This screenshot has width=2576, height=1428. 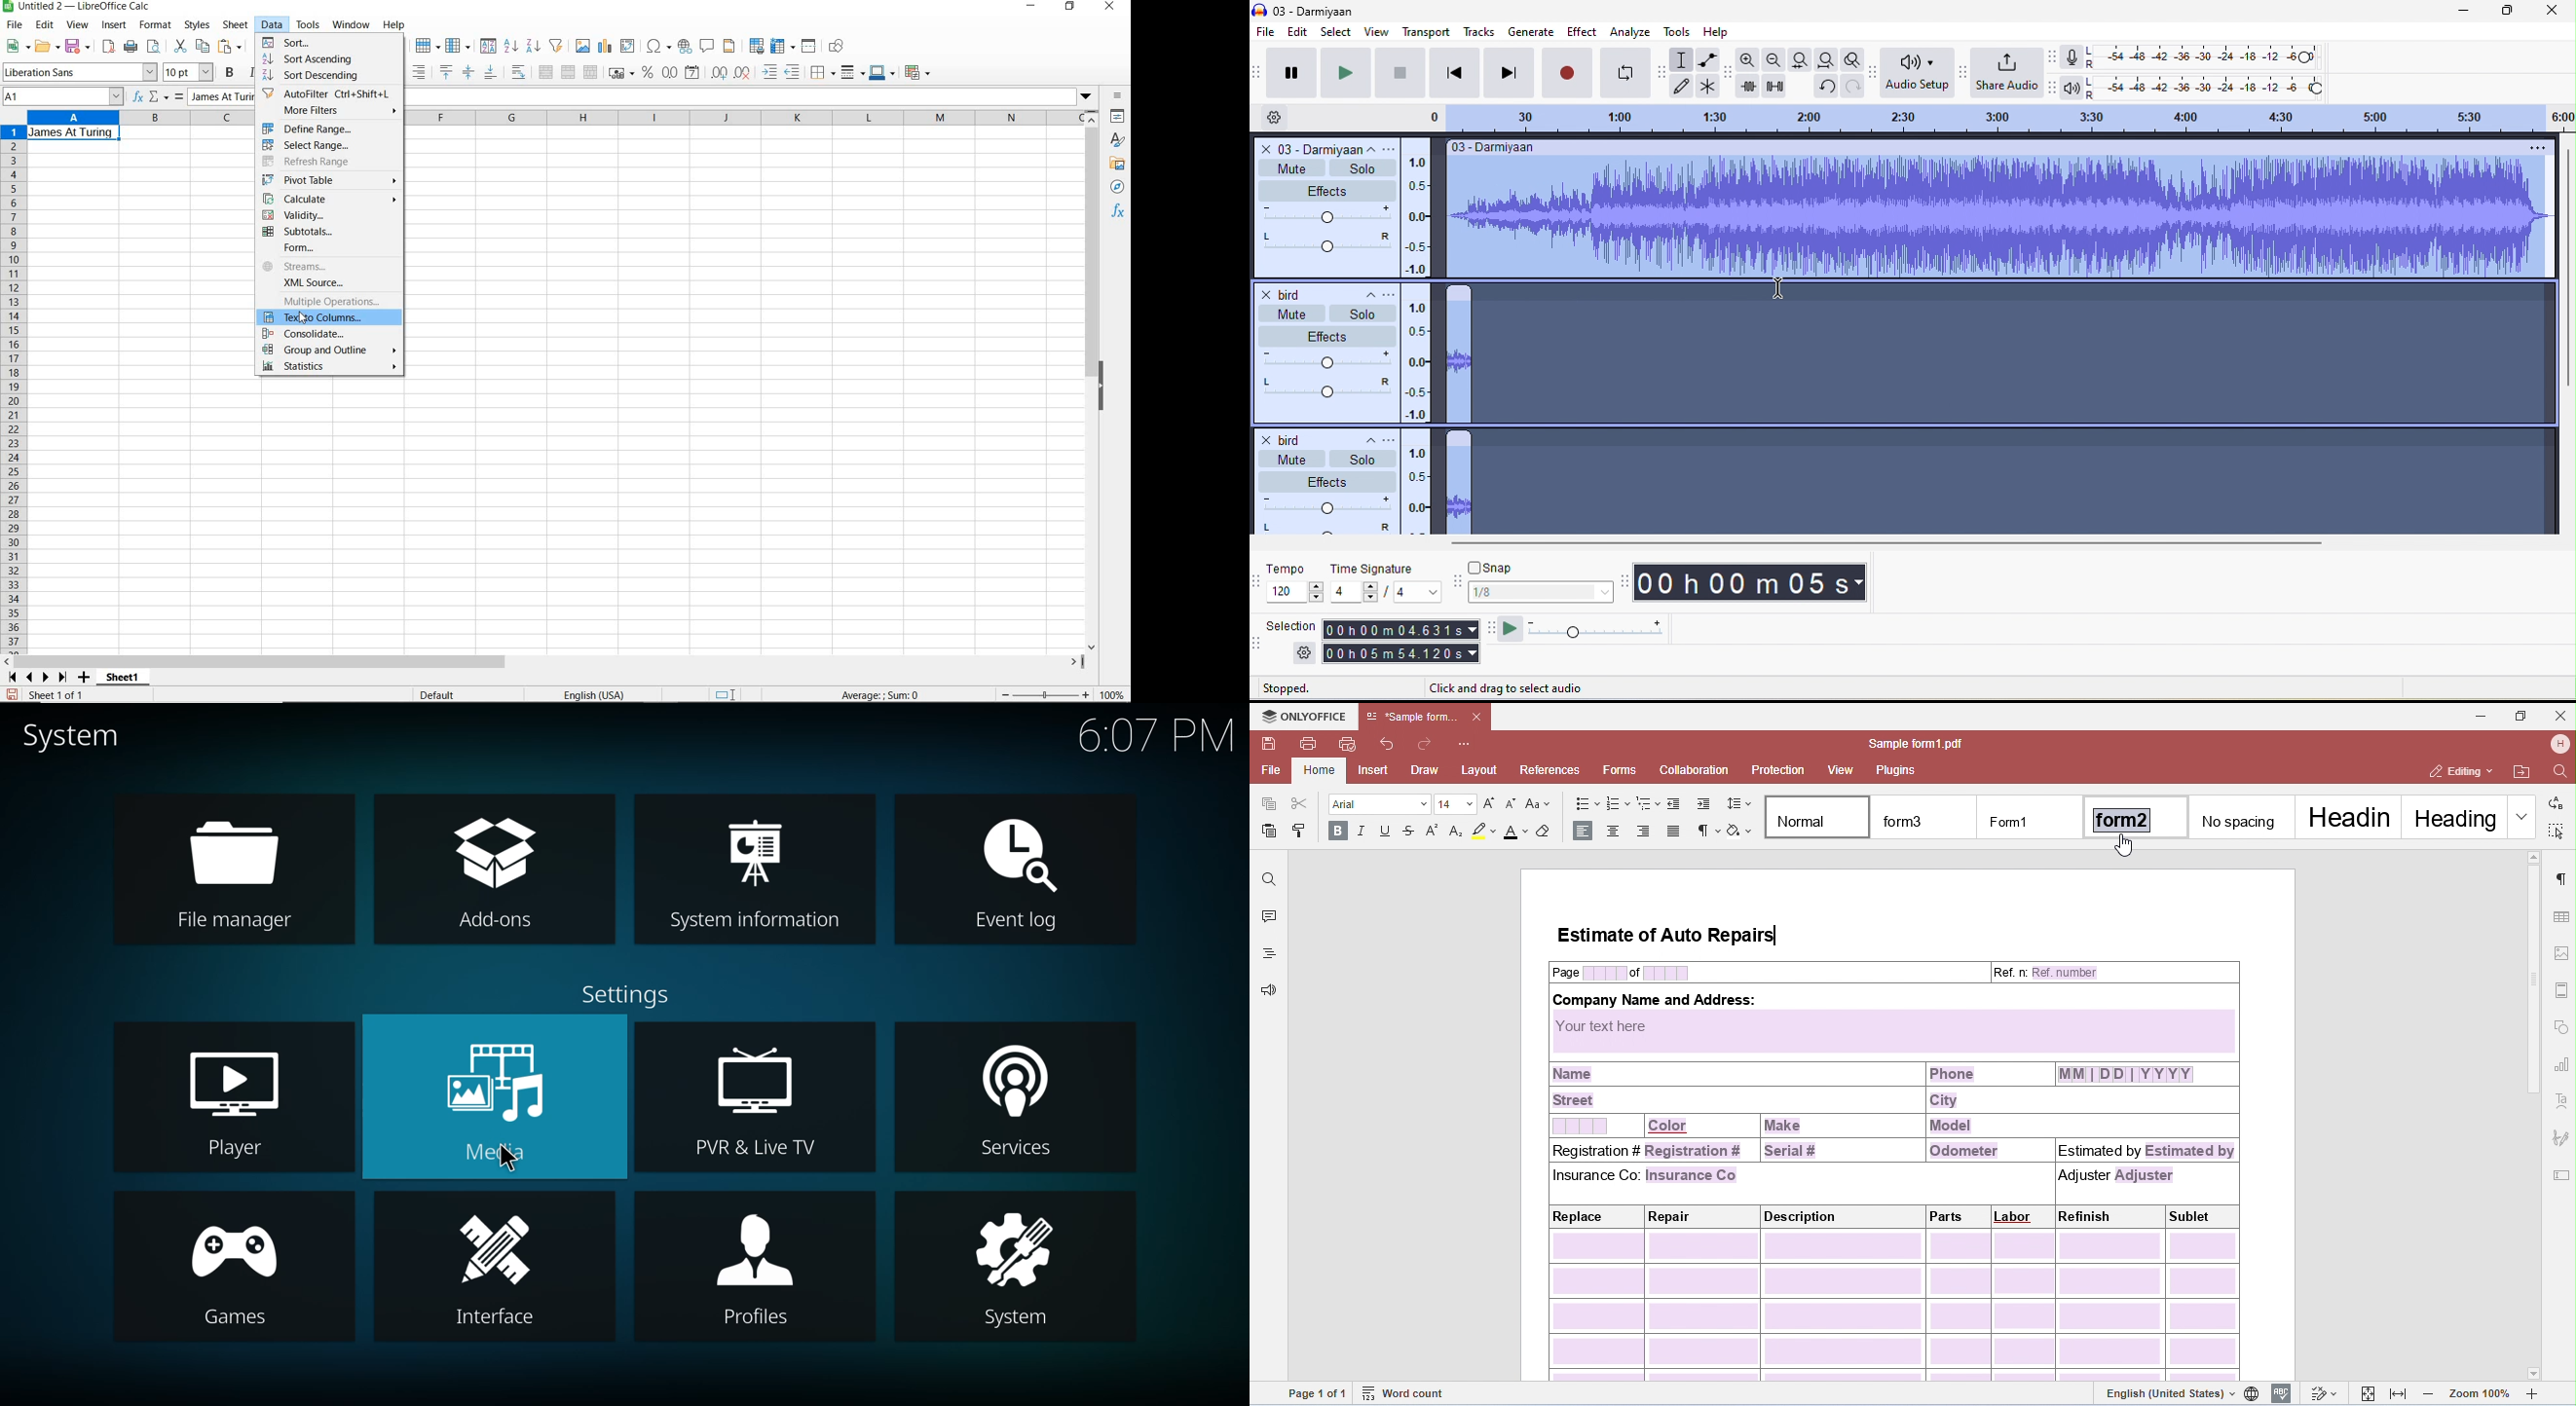 What do you see at coordinates (723, 72) in the screenshot?
I see `add decimal place` at bounding box center [723, 72].